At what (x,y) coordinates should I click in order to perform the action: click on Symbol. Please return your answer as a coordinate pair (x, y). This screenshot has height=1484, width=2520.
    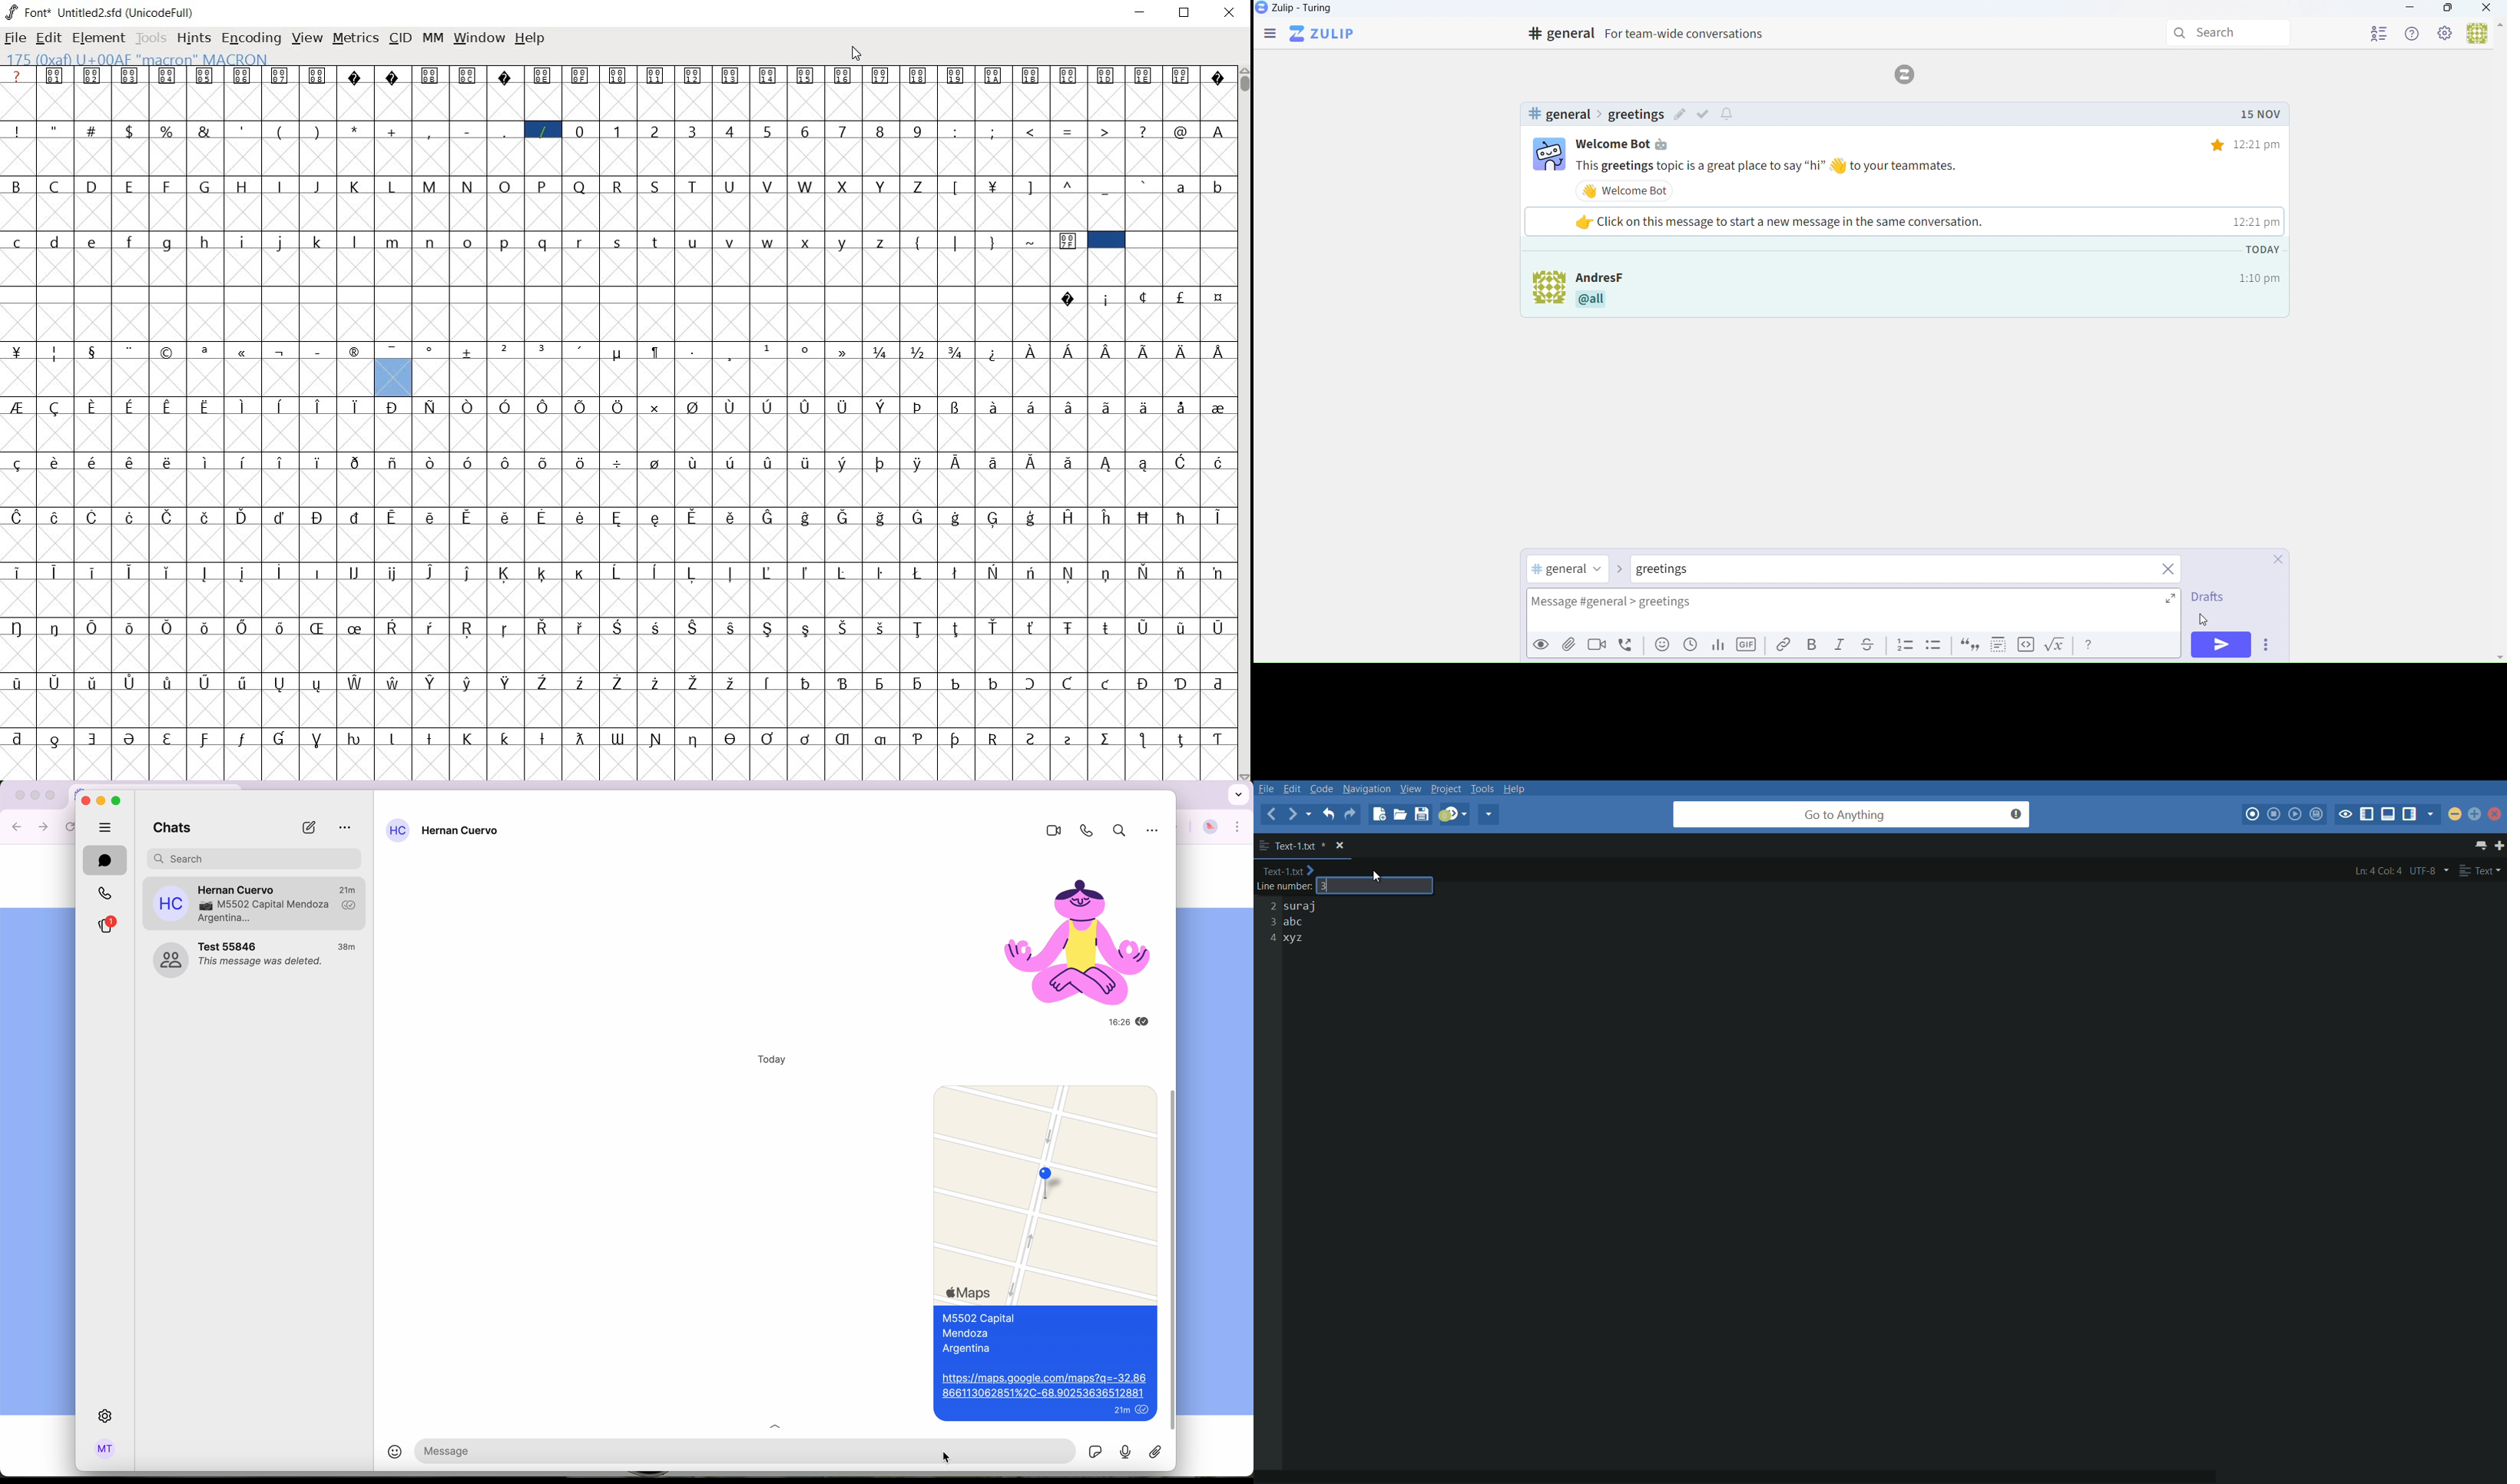
    Looking at the image, I should click on (1219, 407).